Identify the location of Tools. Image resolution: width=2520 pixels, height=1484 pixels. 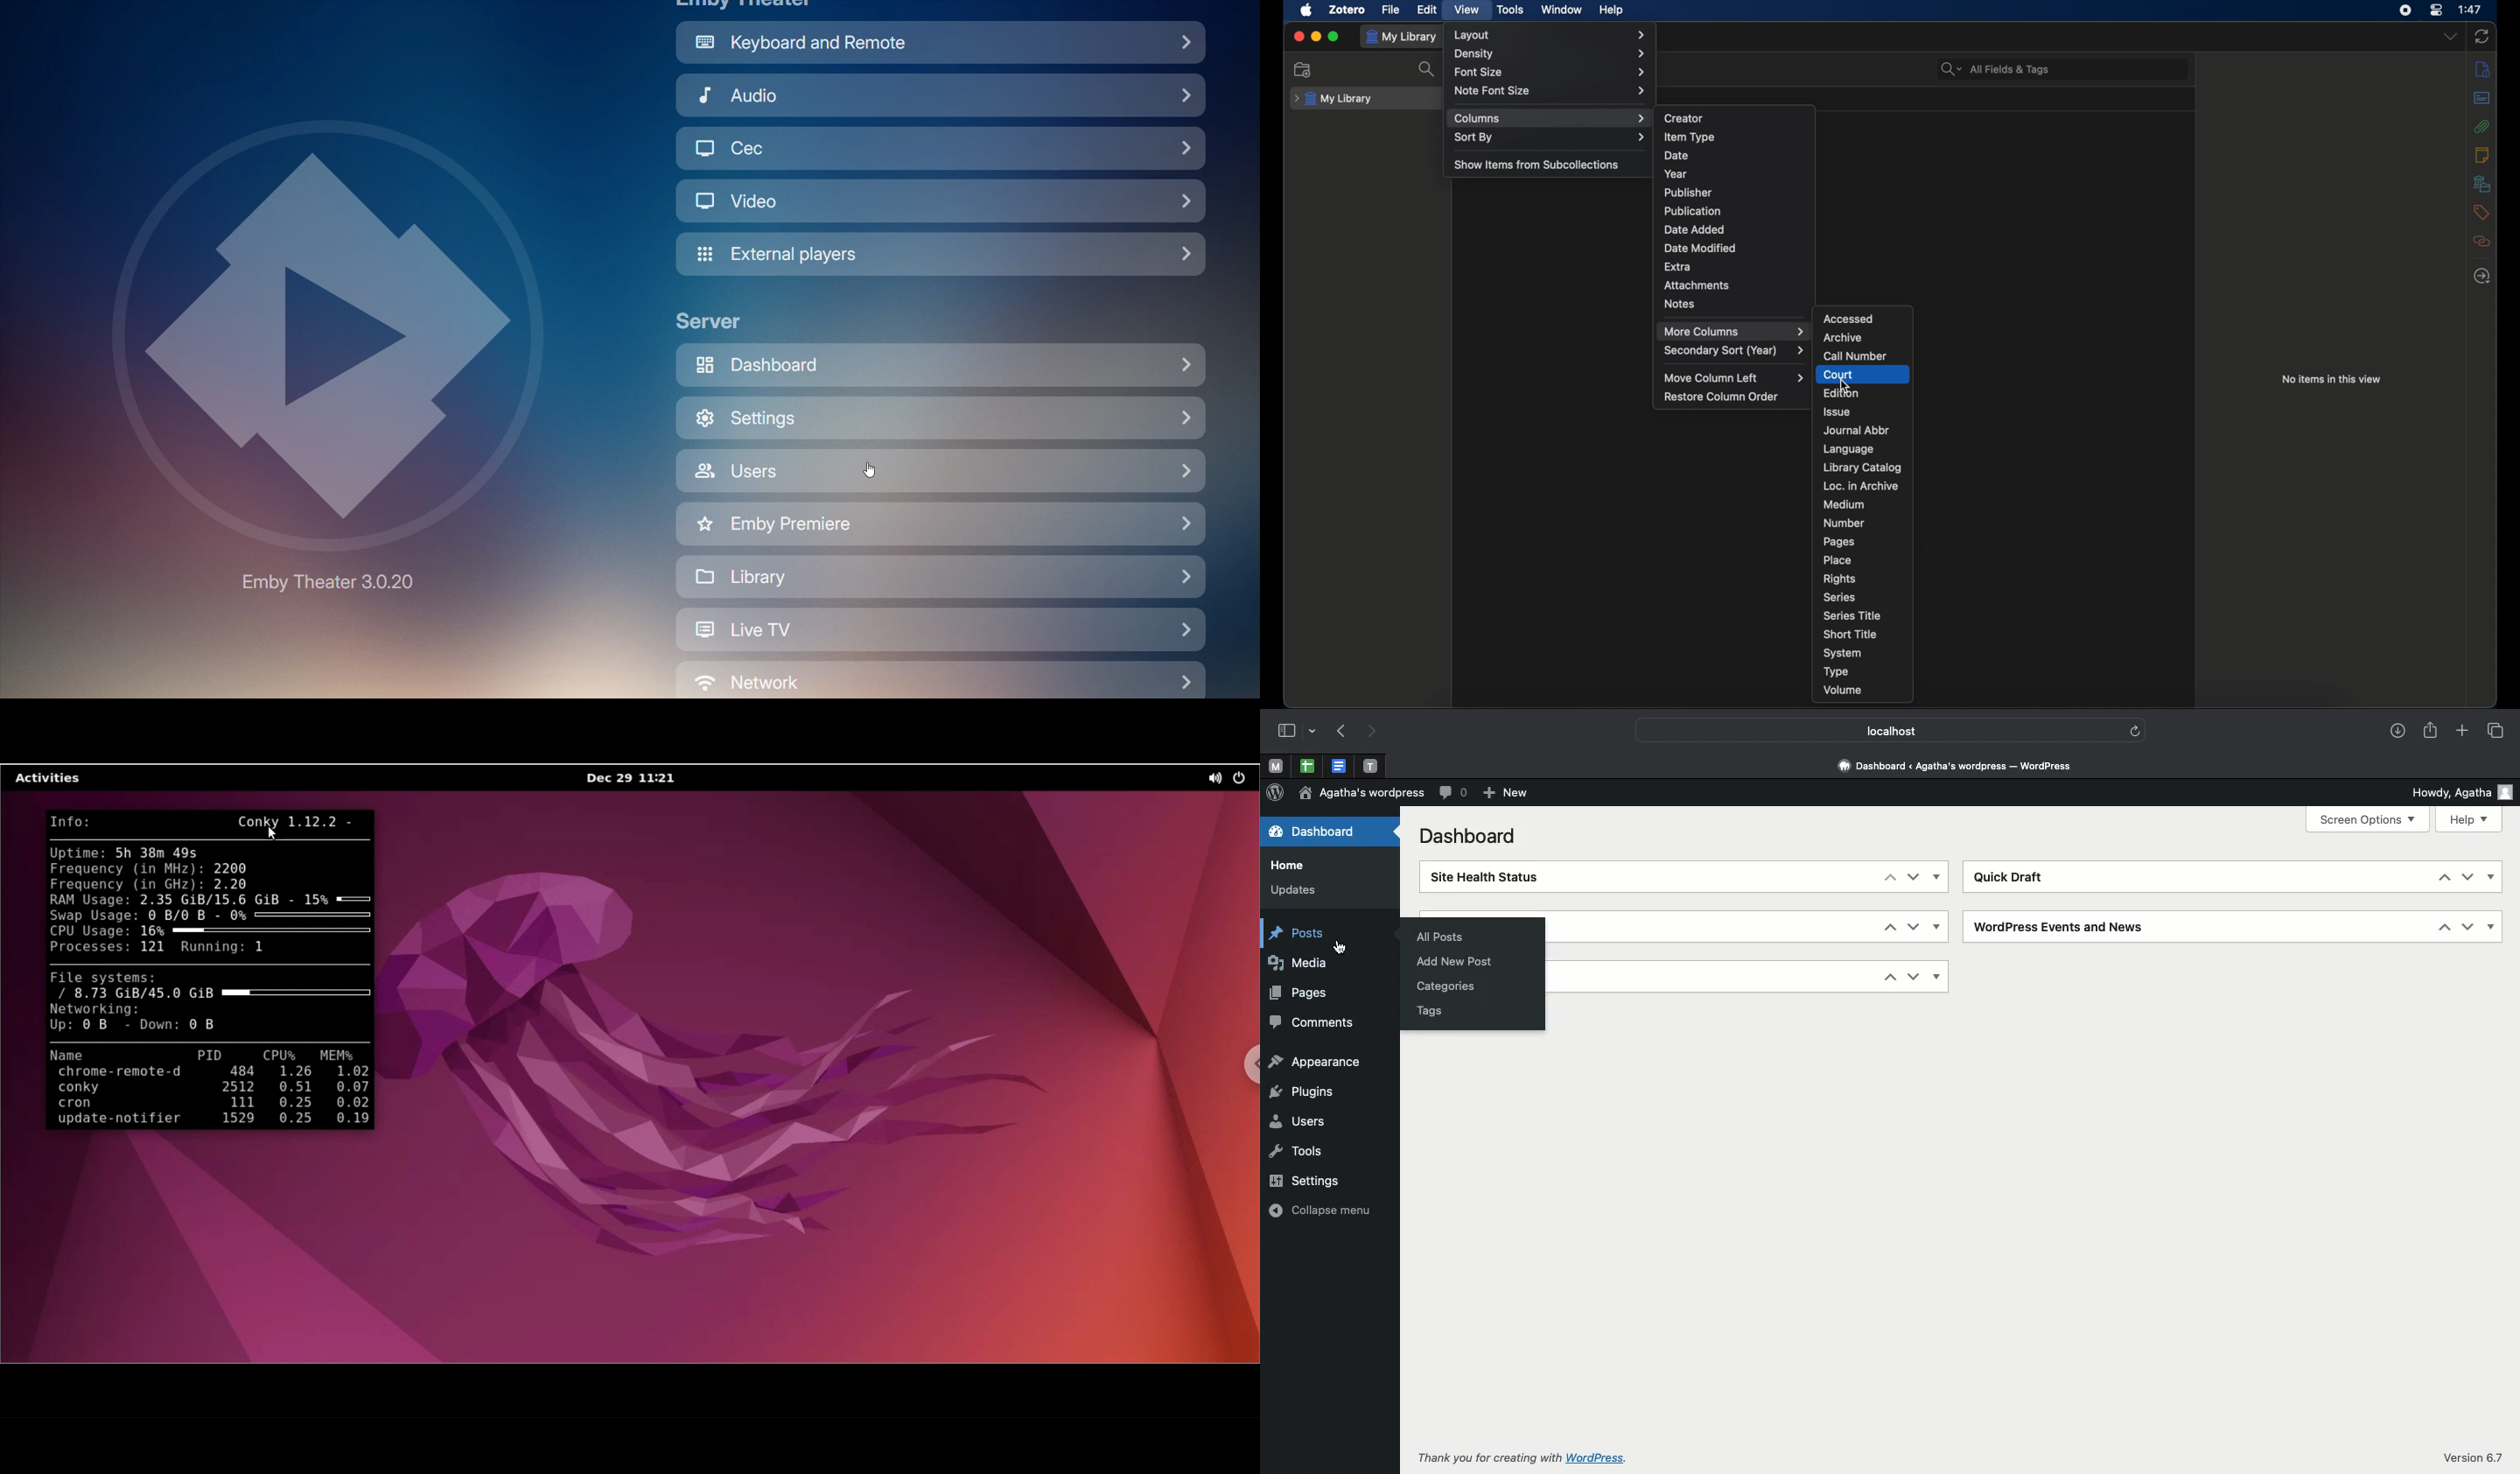
(1297, 1152).